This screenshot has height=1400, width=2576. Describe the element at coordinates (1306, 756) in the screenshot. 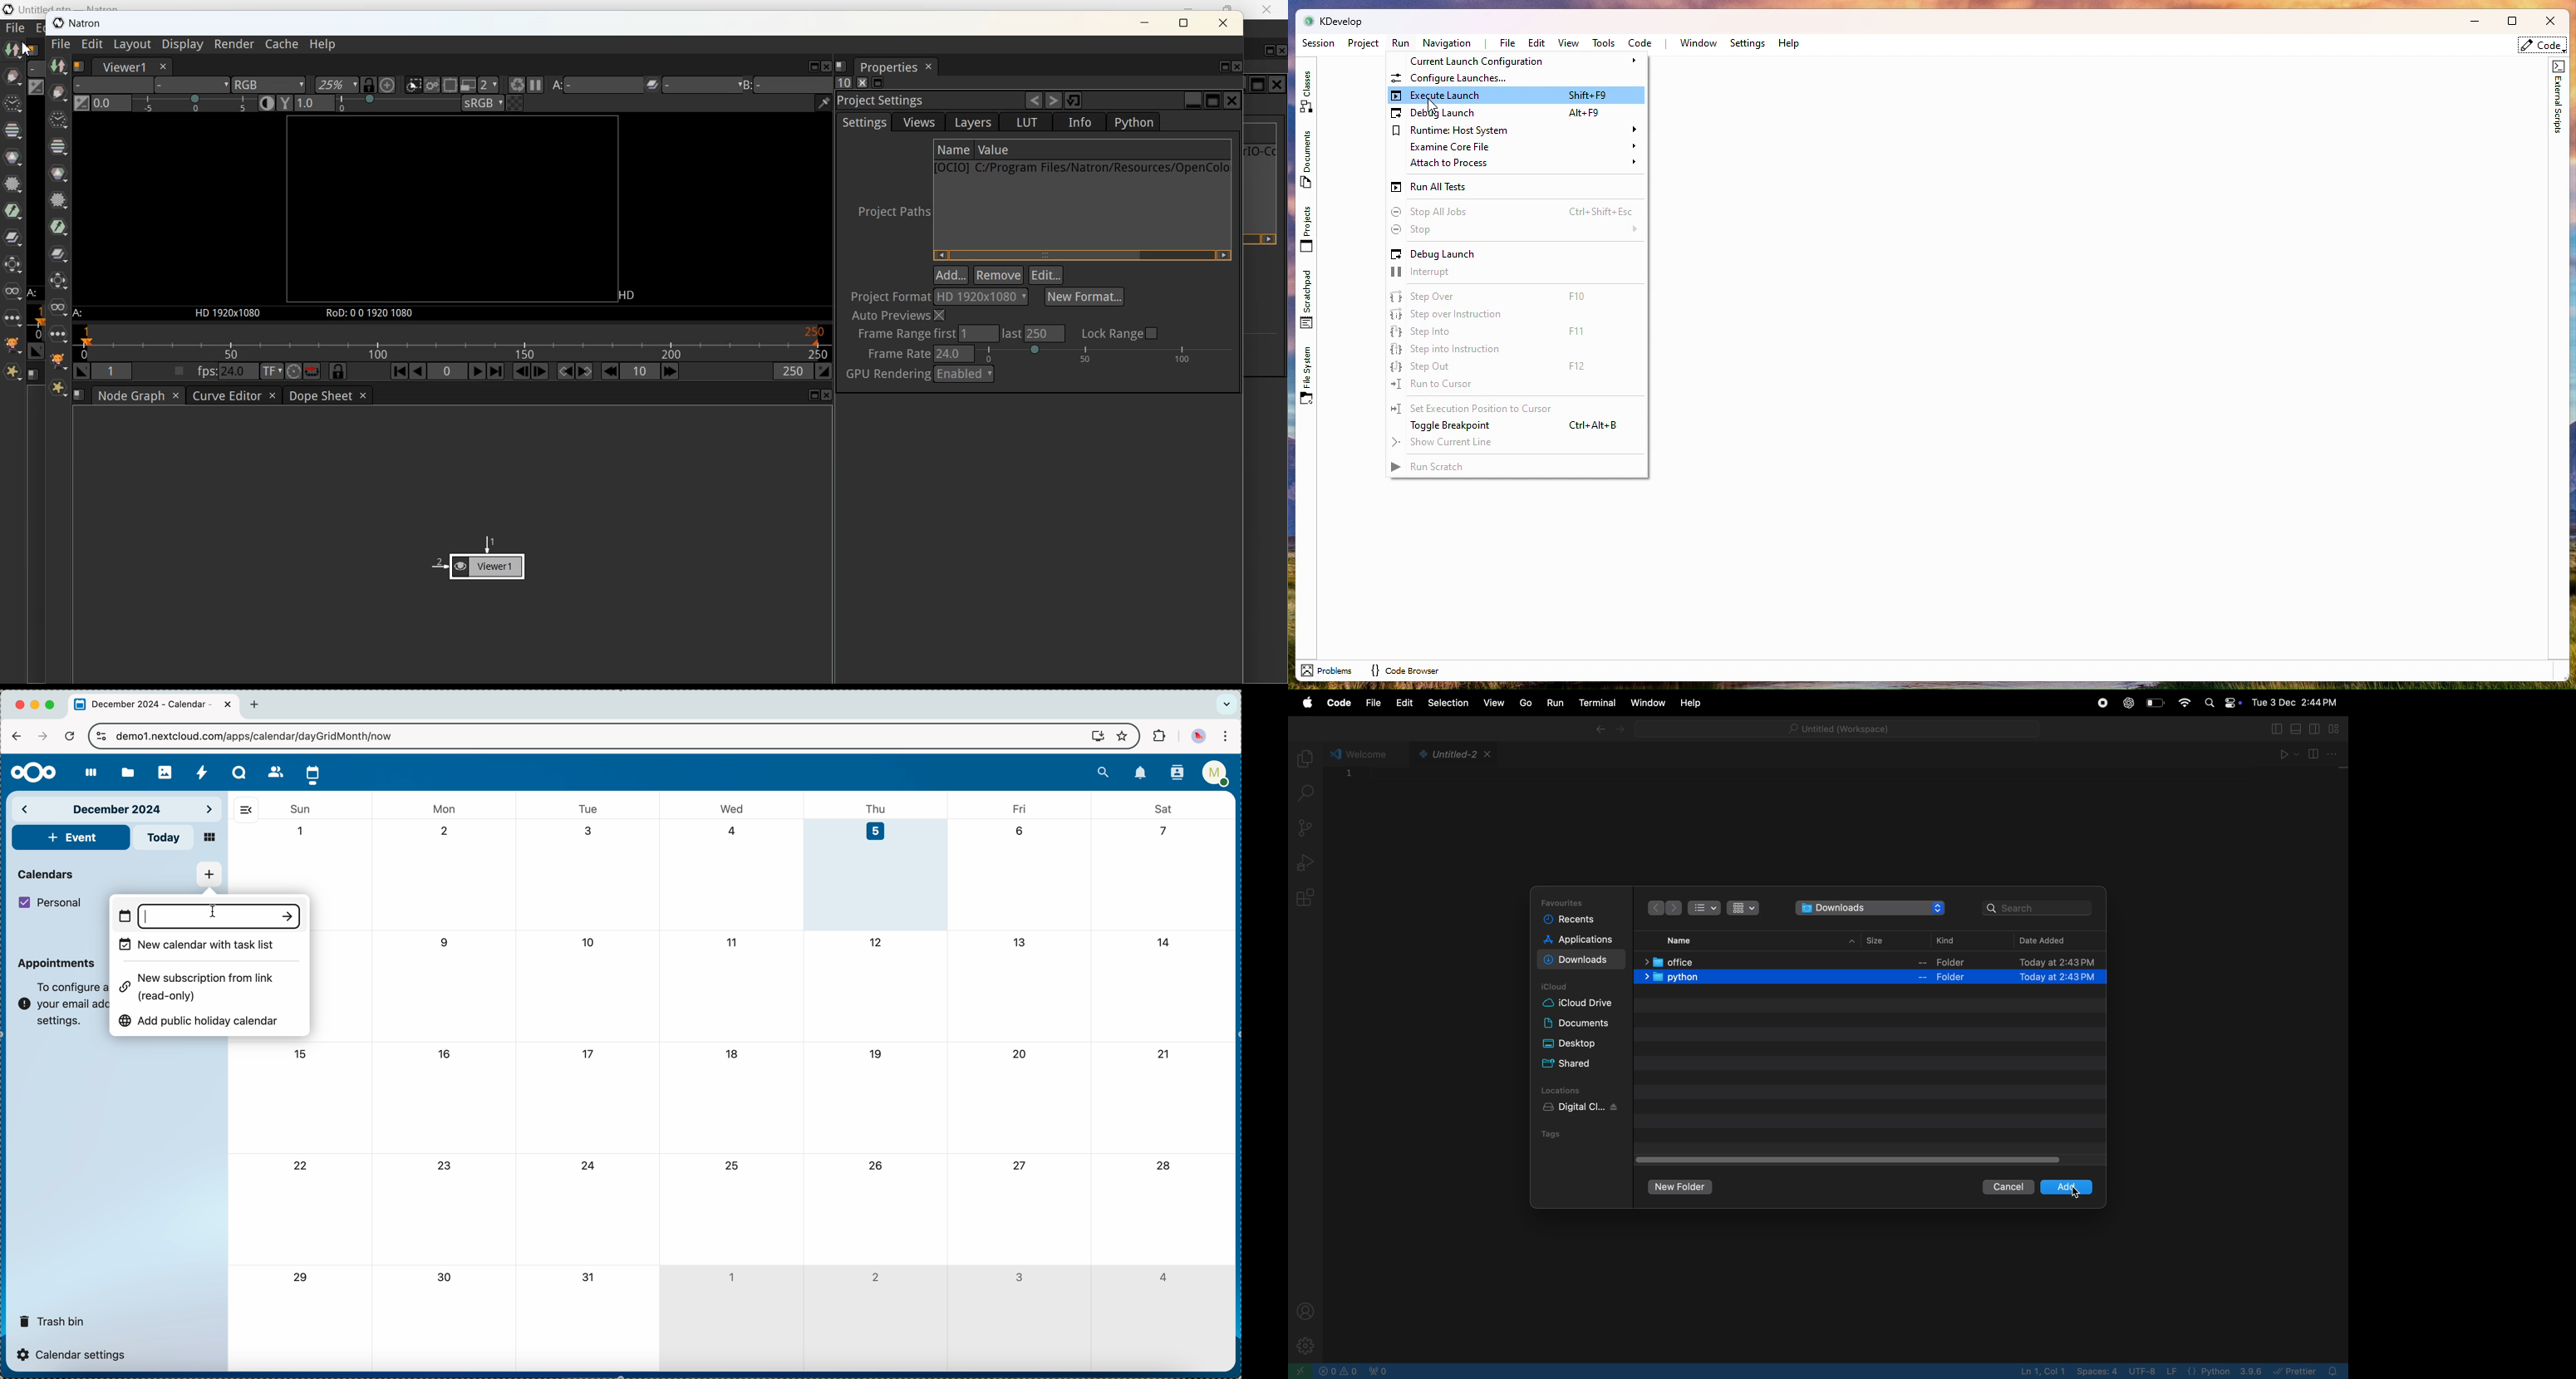

I see `explorer` at that location.